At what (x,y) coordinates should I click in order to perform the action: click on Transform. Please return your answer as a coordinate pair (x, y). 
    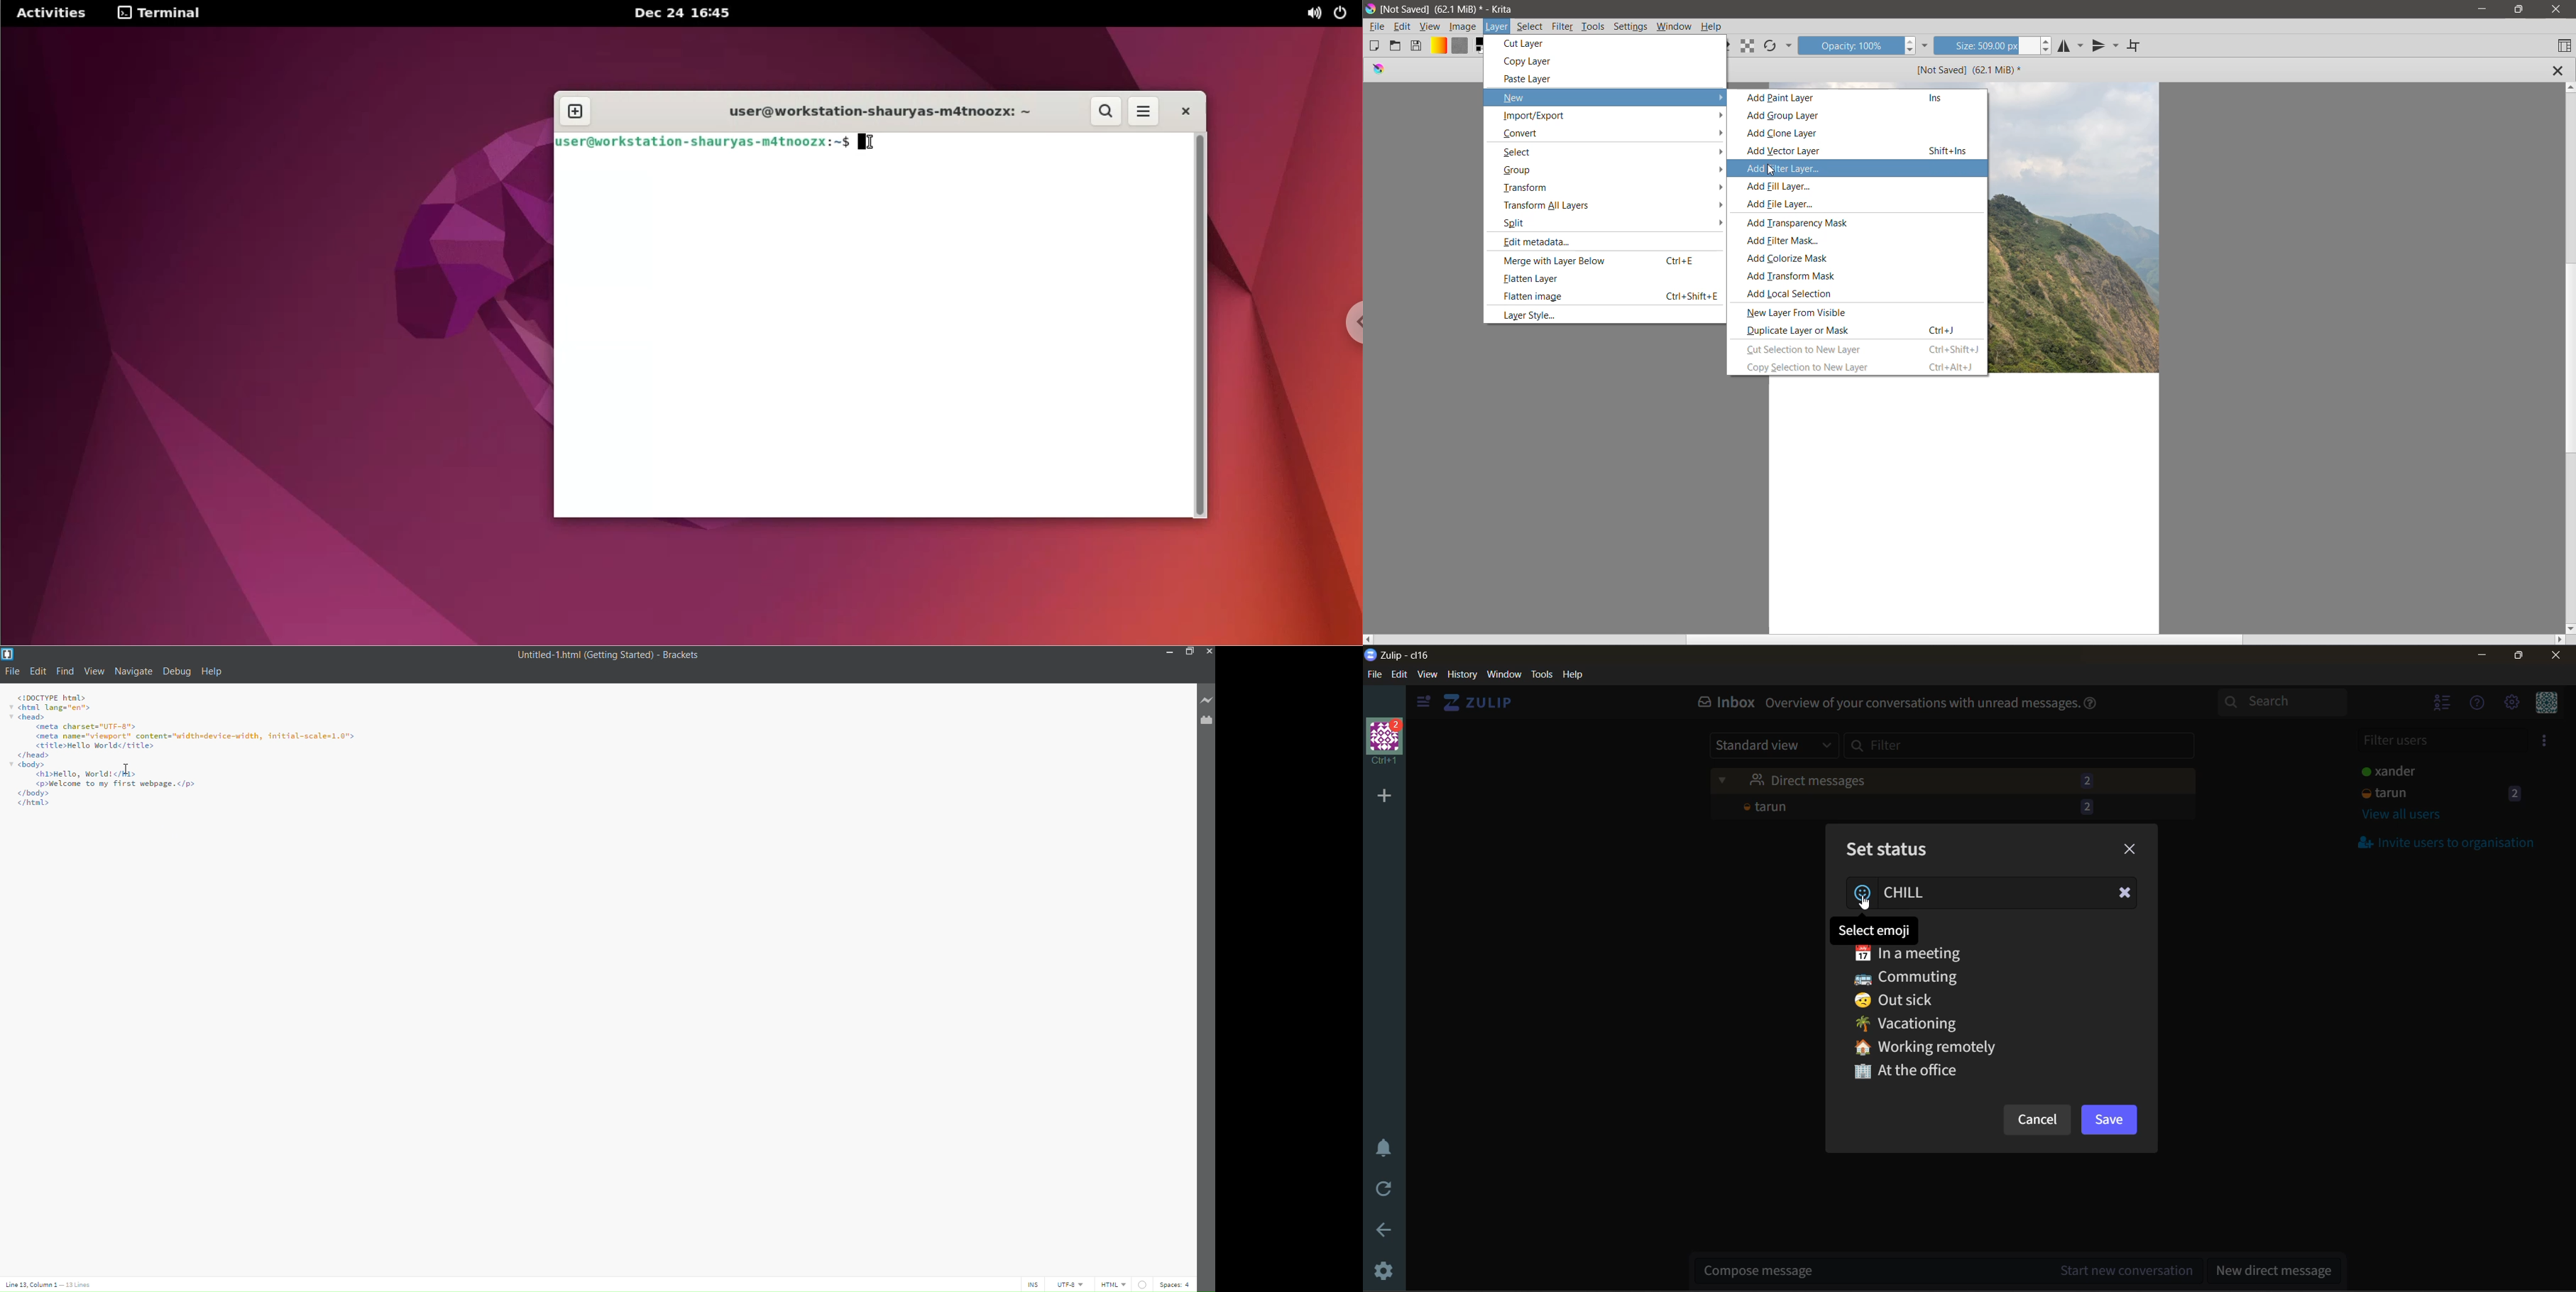
    Looking at the image, I should click on (1614, 188).